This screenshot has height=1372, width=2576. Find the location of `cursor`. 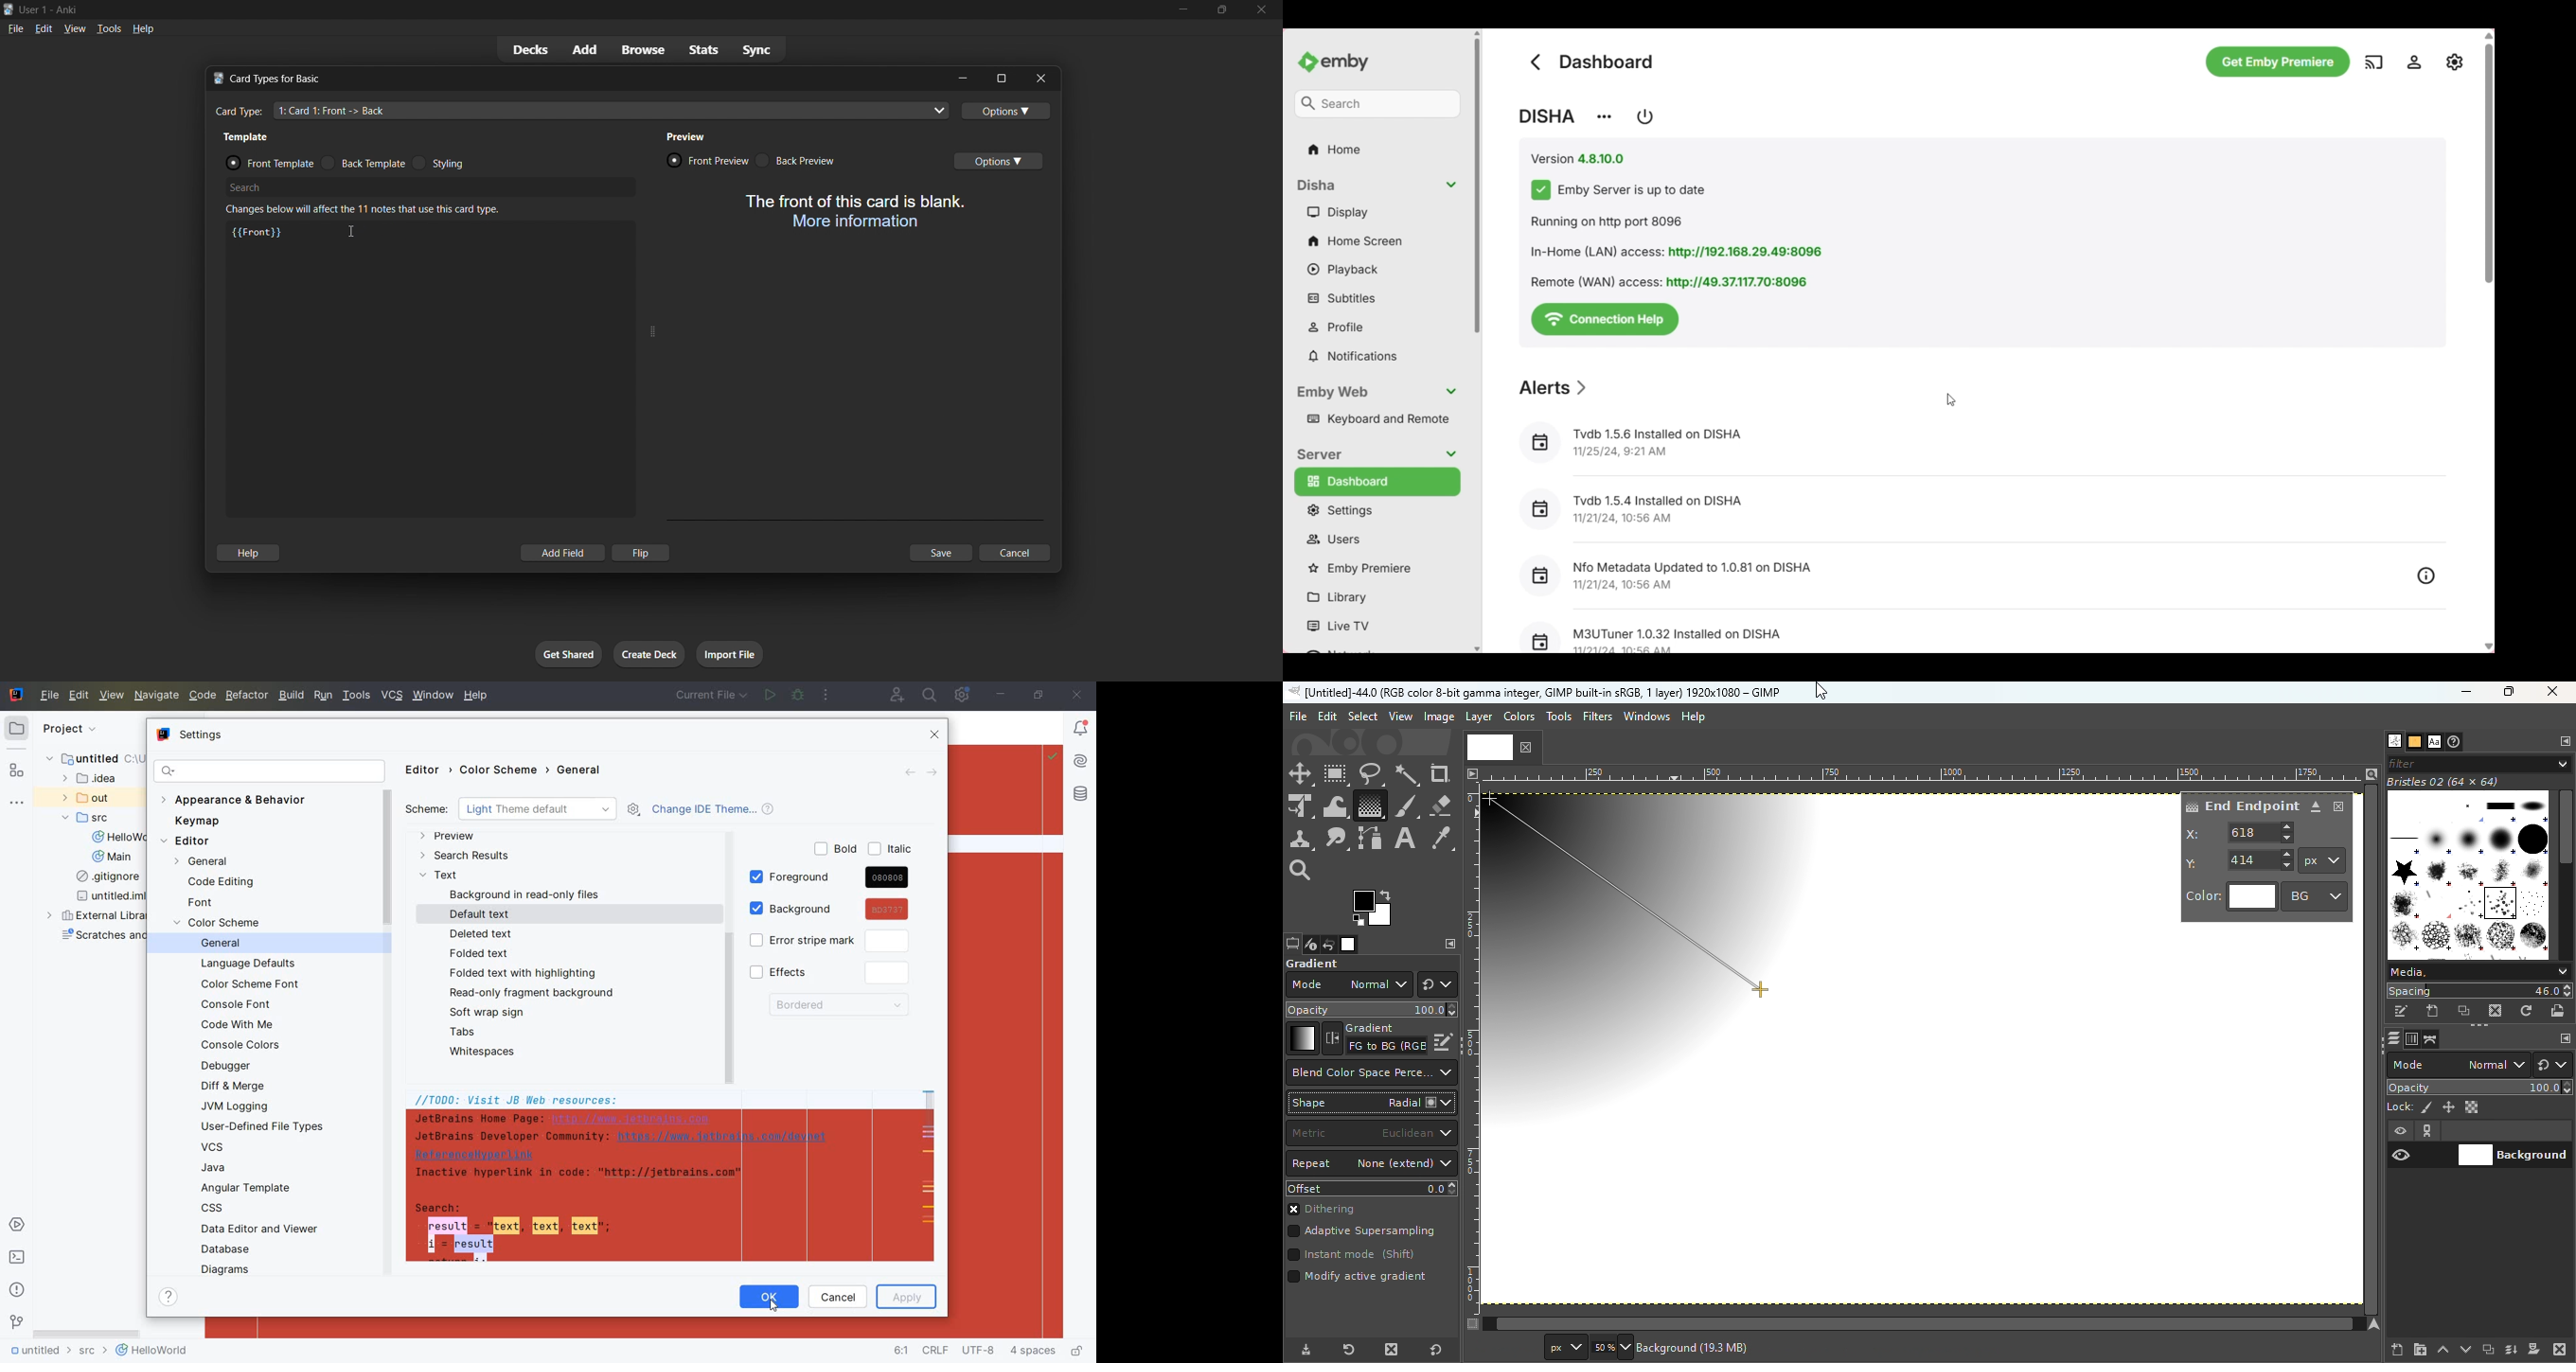

cursor is located at coordinates (354, 235).